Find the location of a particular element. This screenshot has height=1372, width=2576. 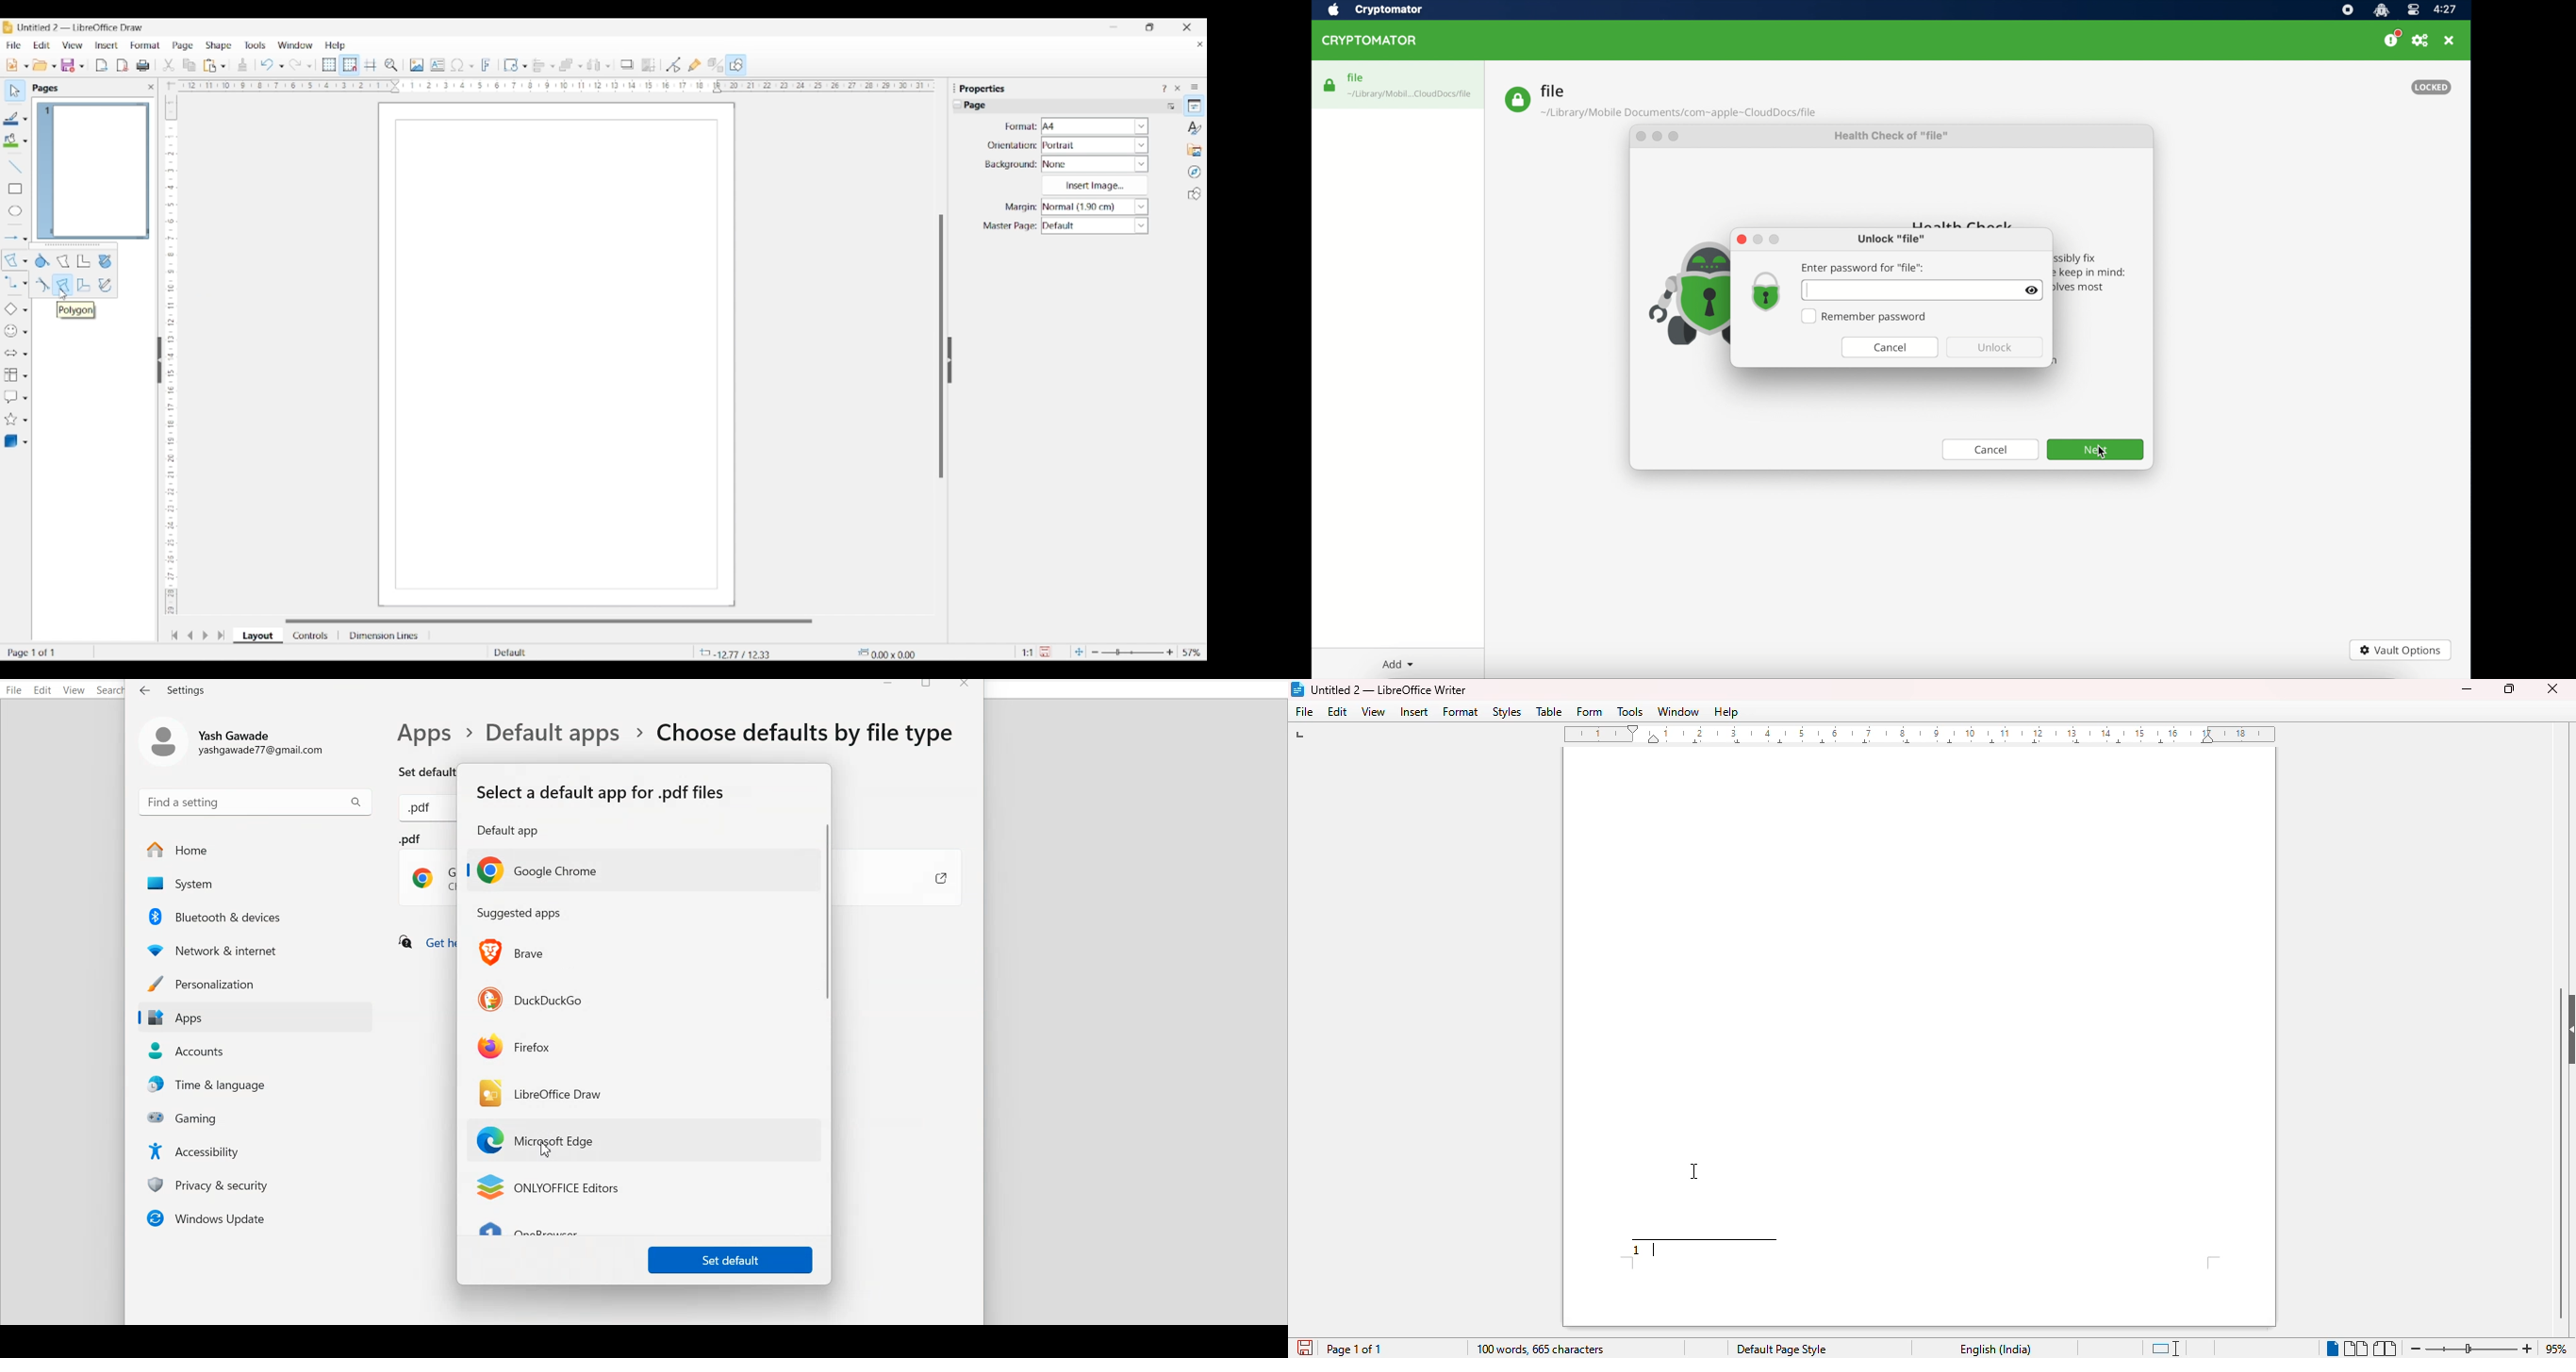

Vertical slide bar is located at coordinates (941, 346).